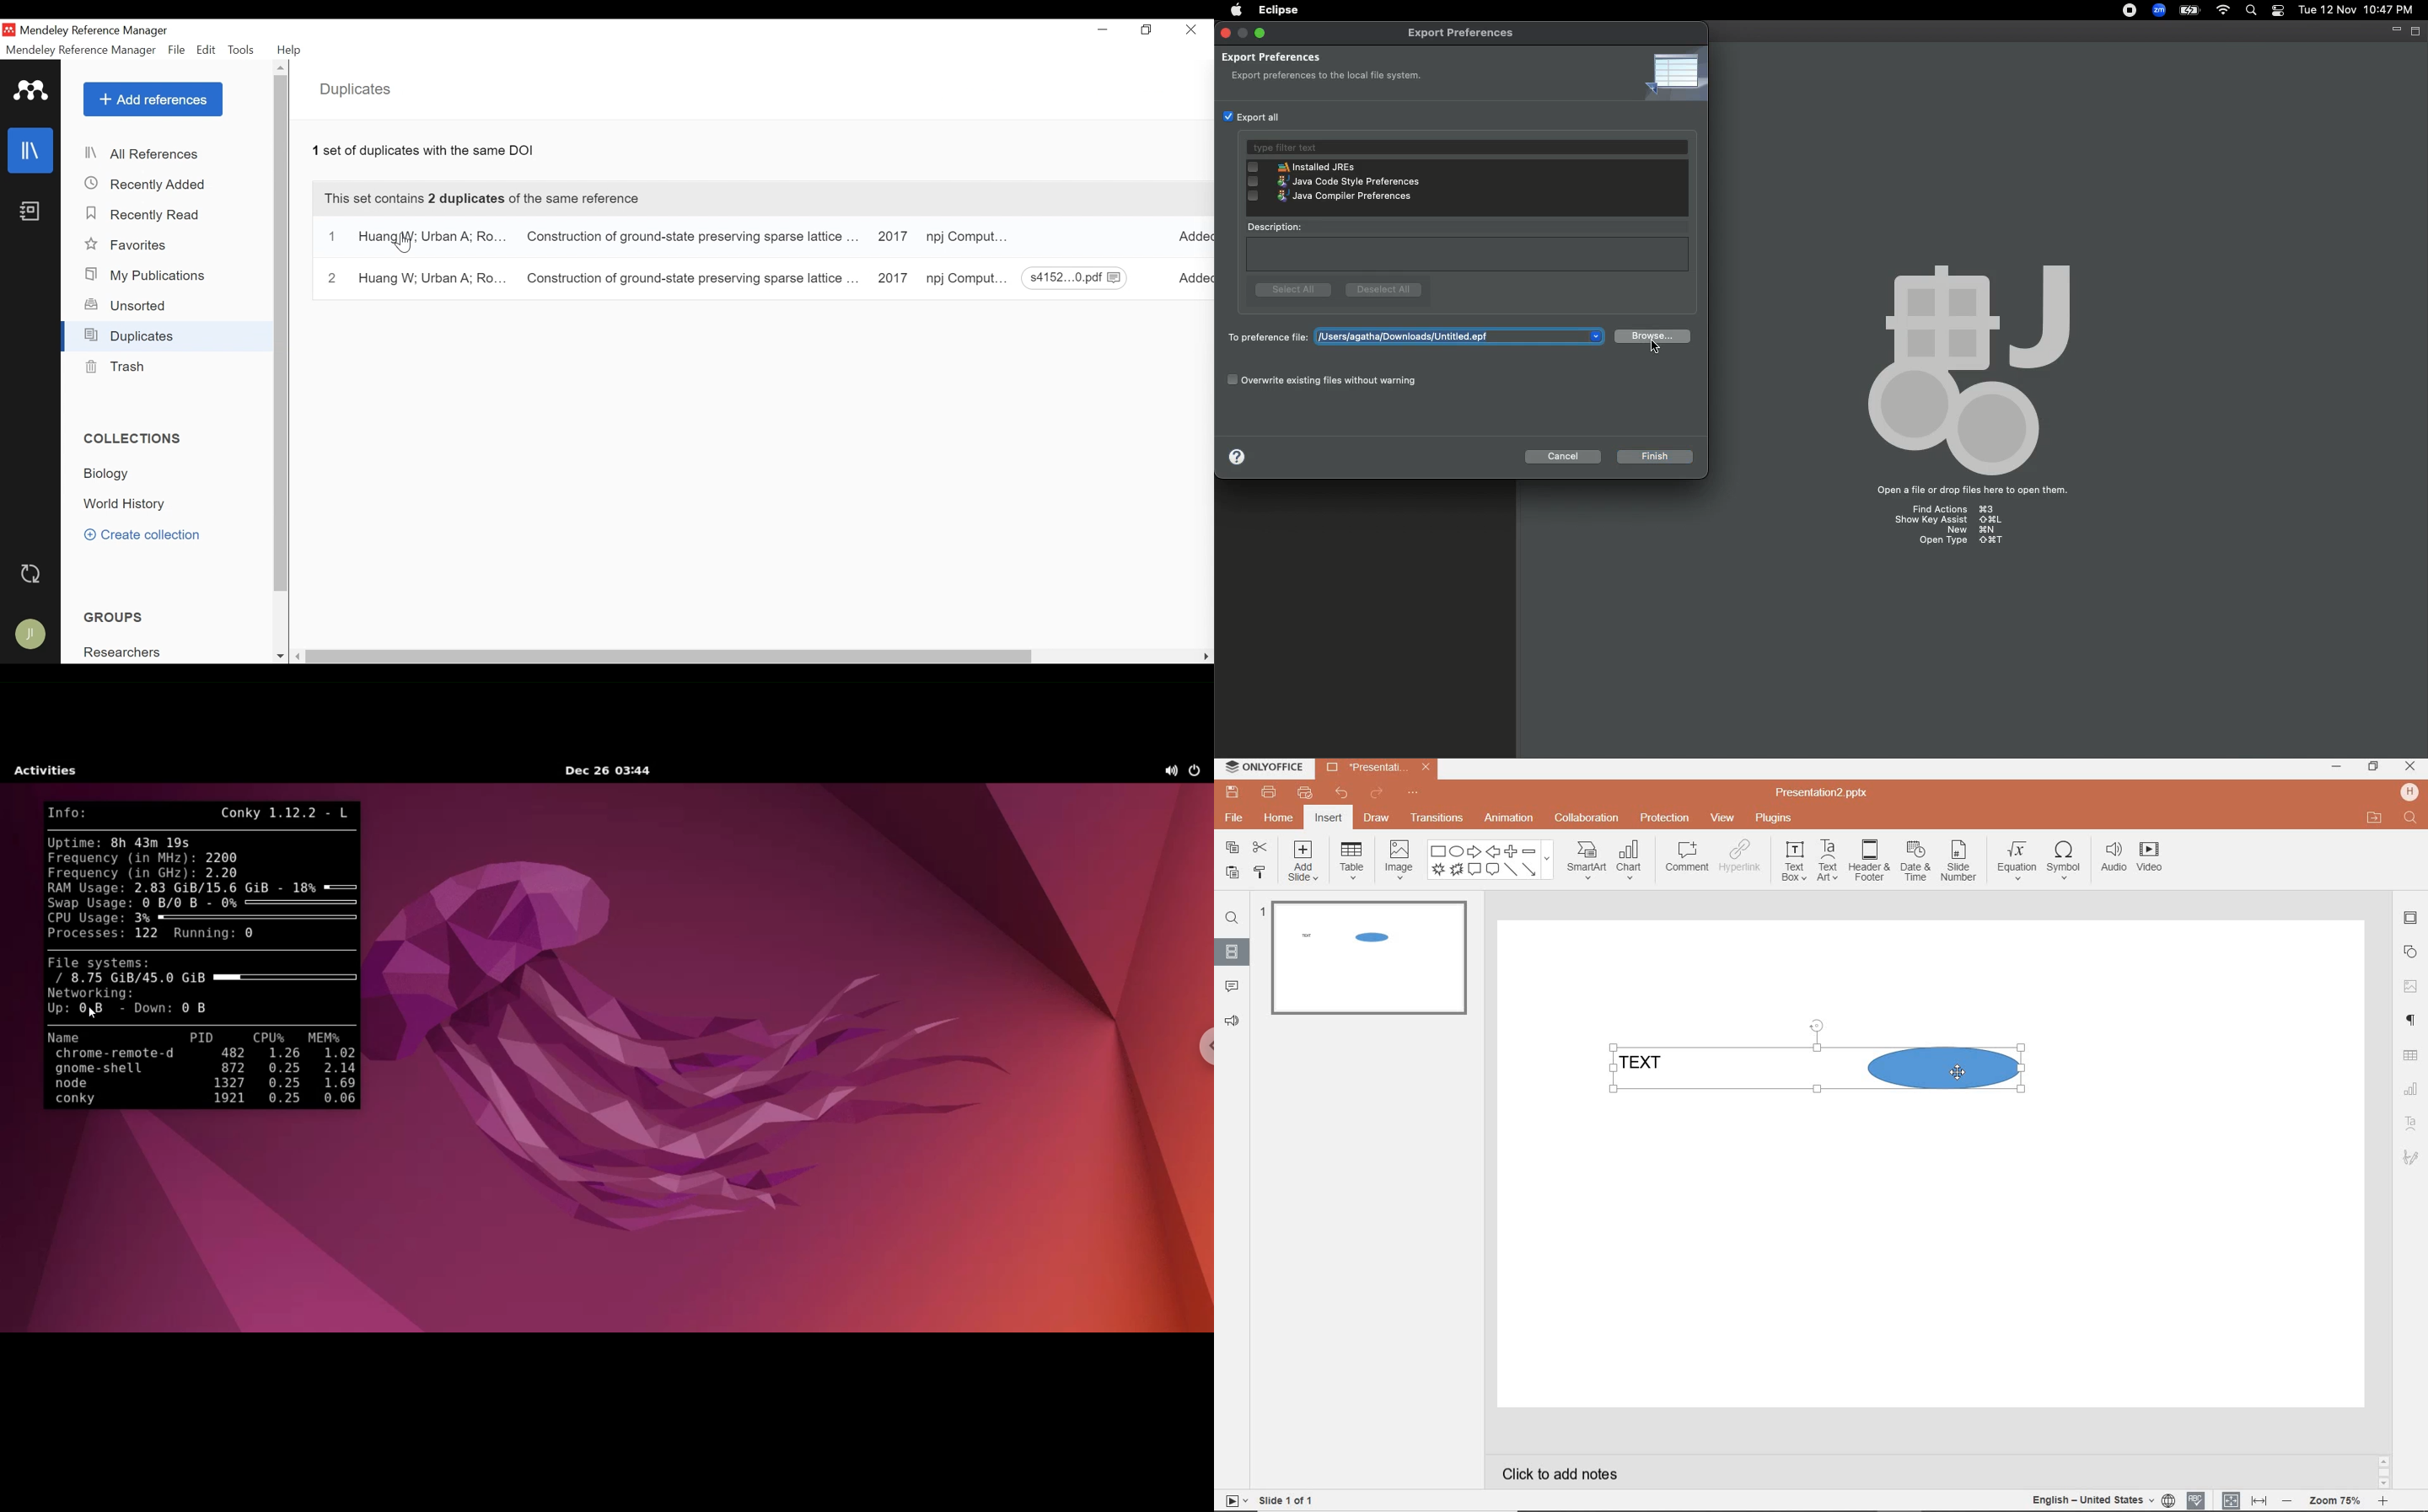 The height and width of the screenshot is (1512, 2436). What do you see at coordinates (1664, 818) in the screenshot?
I see `protection` at bounding box center [1664, 818].